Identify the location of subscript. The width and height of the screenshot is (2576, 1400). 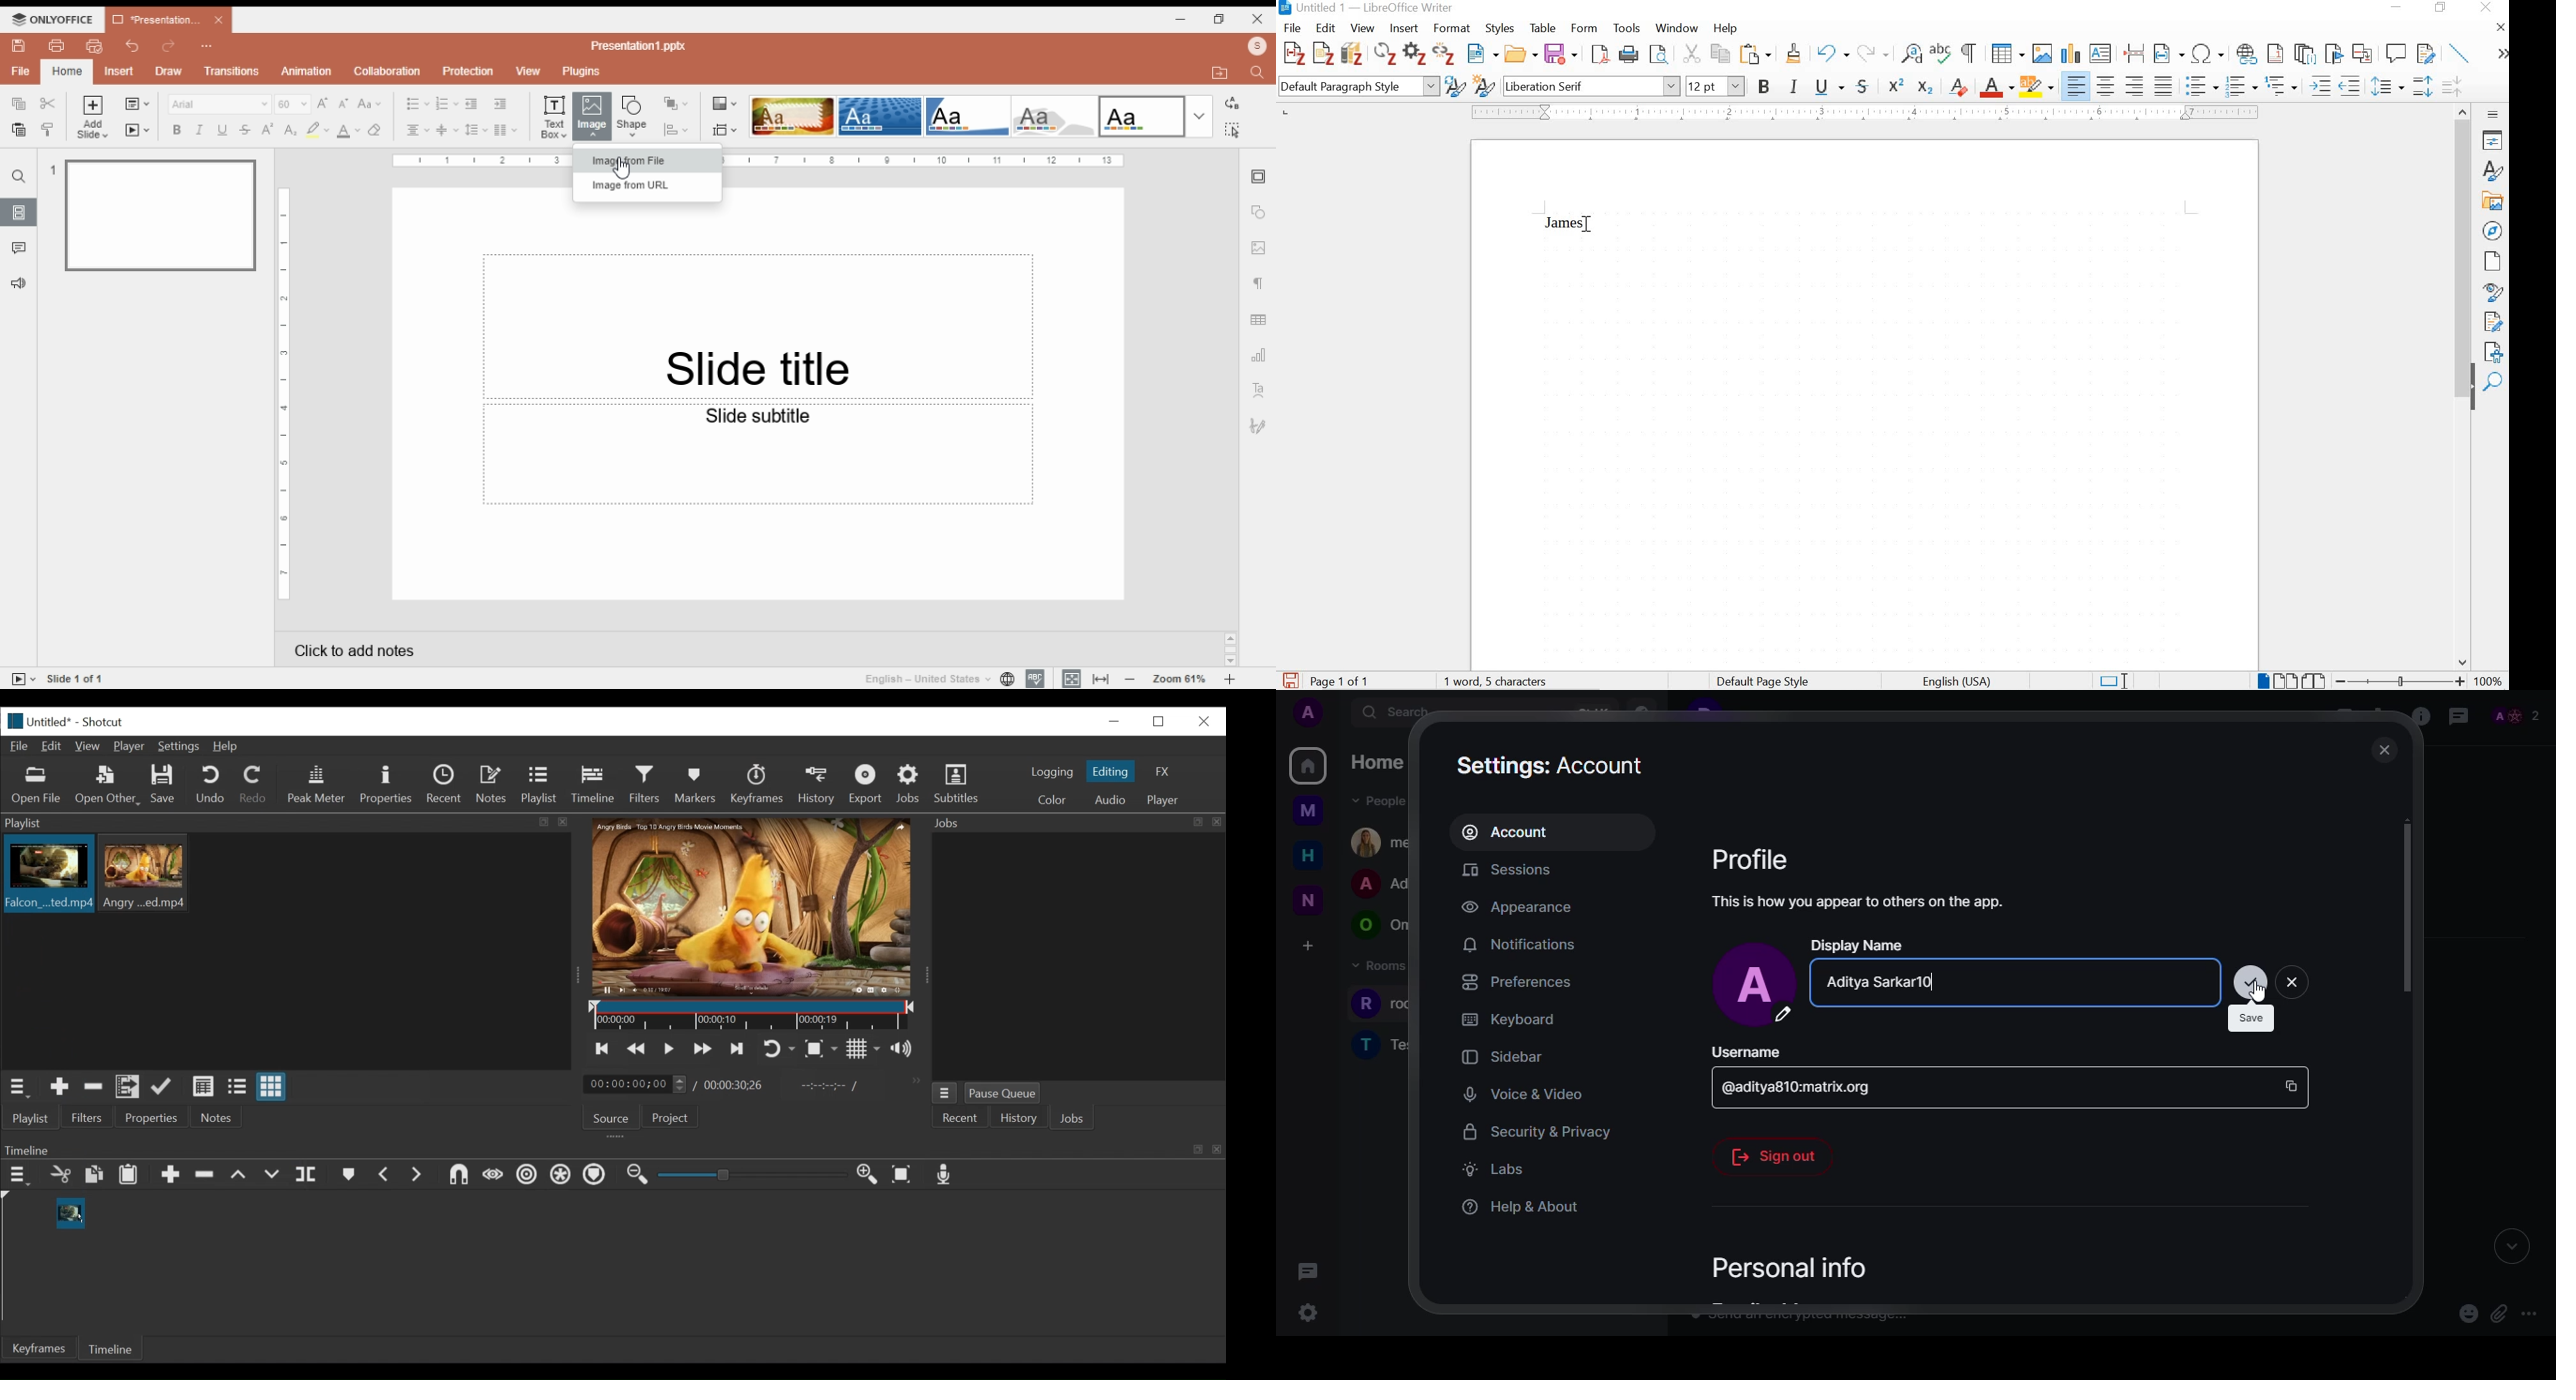
(290, 131).